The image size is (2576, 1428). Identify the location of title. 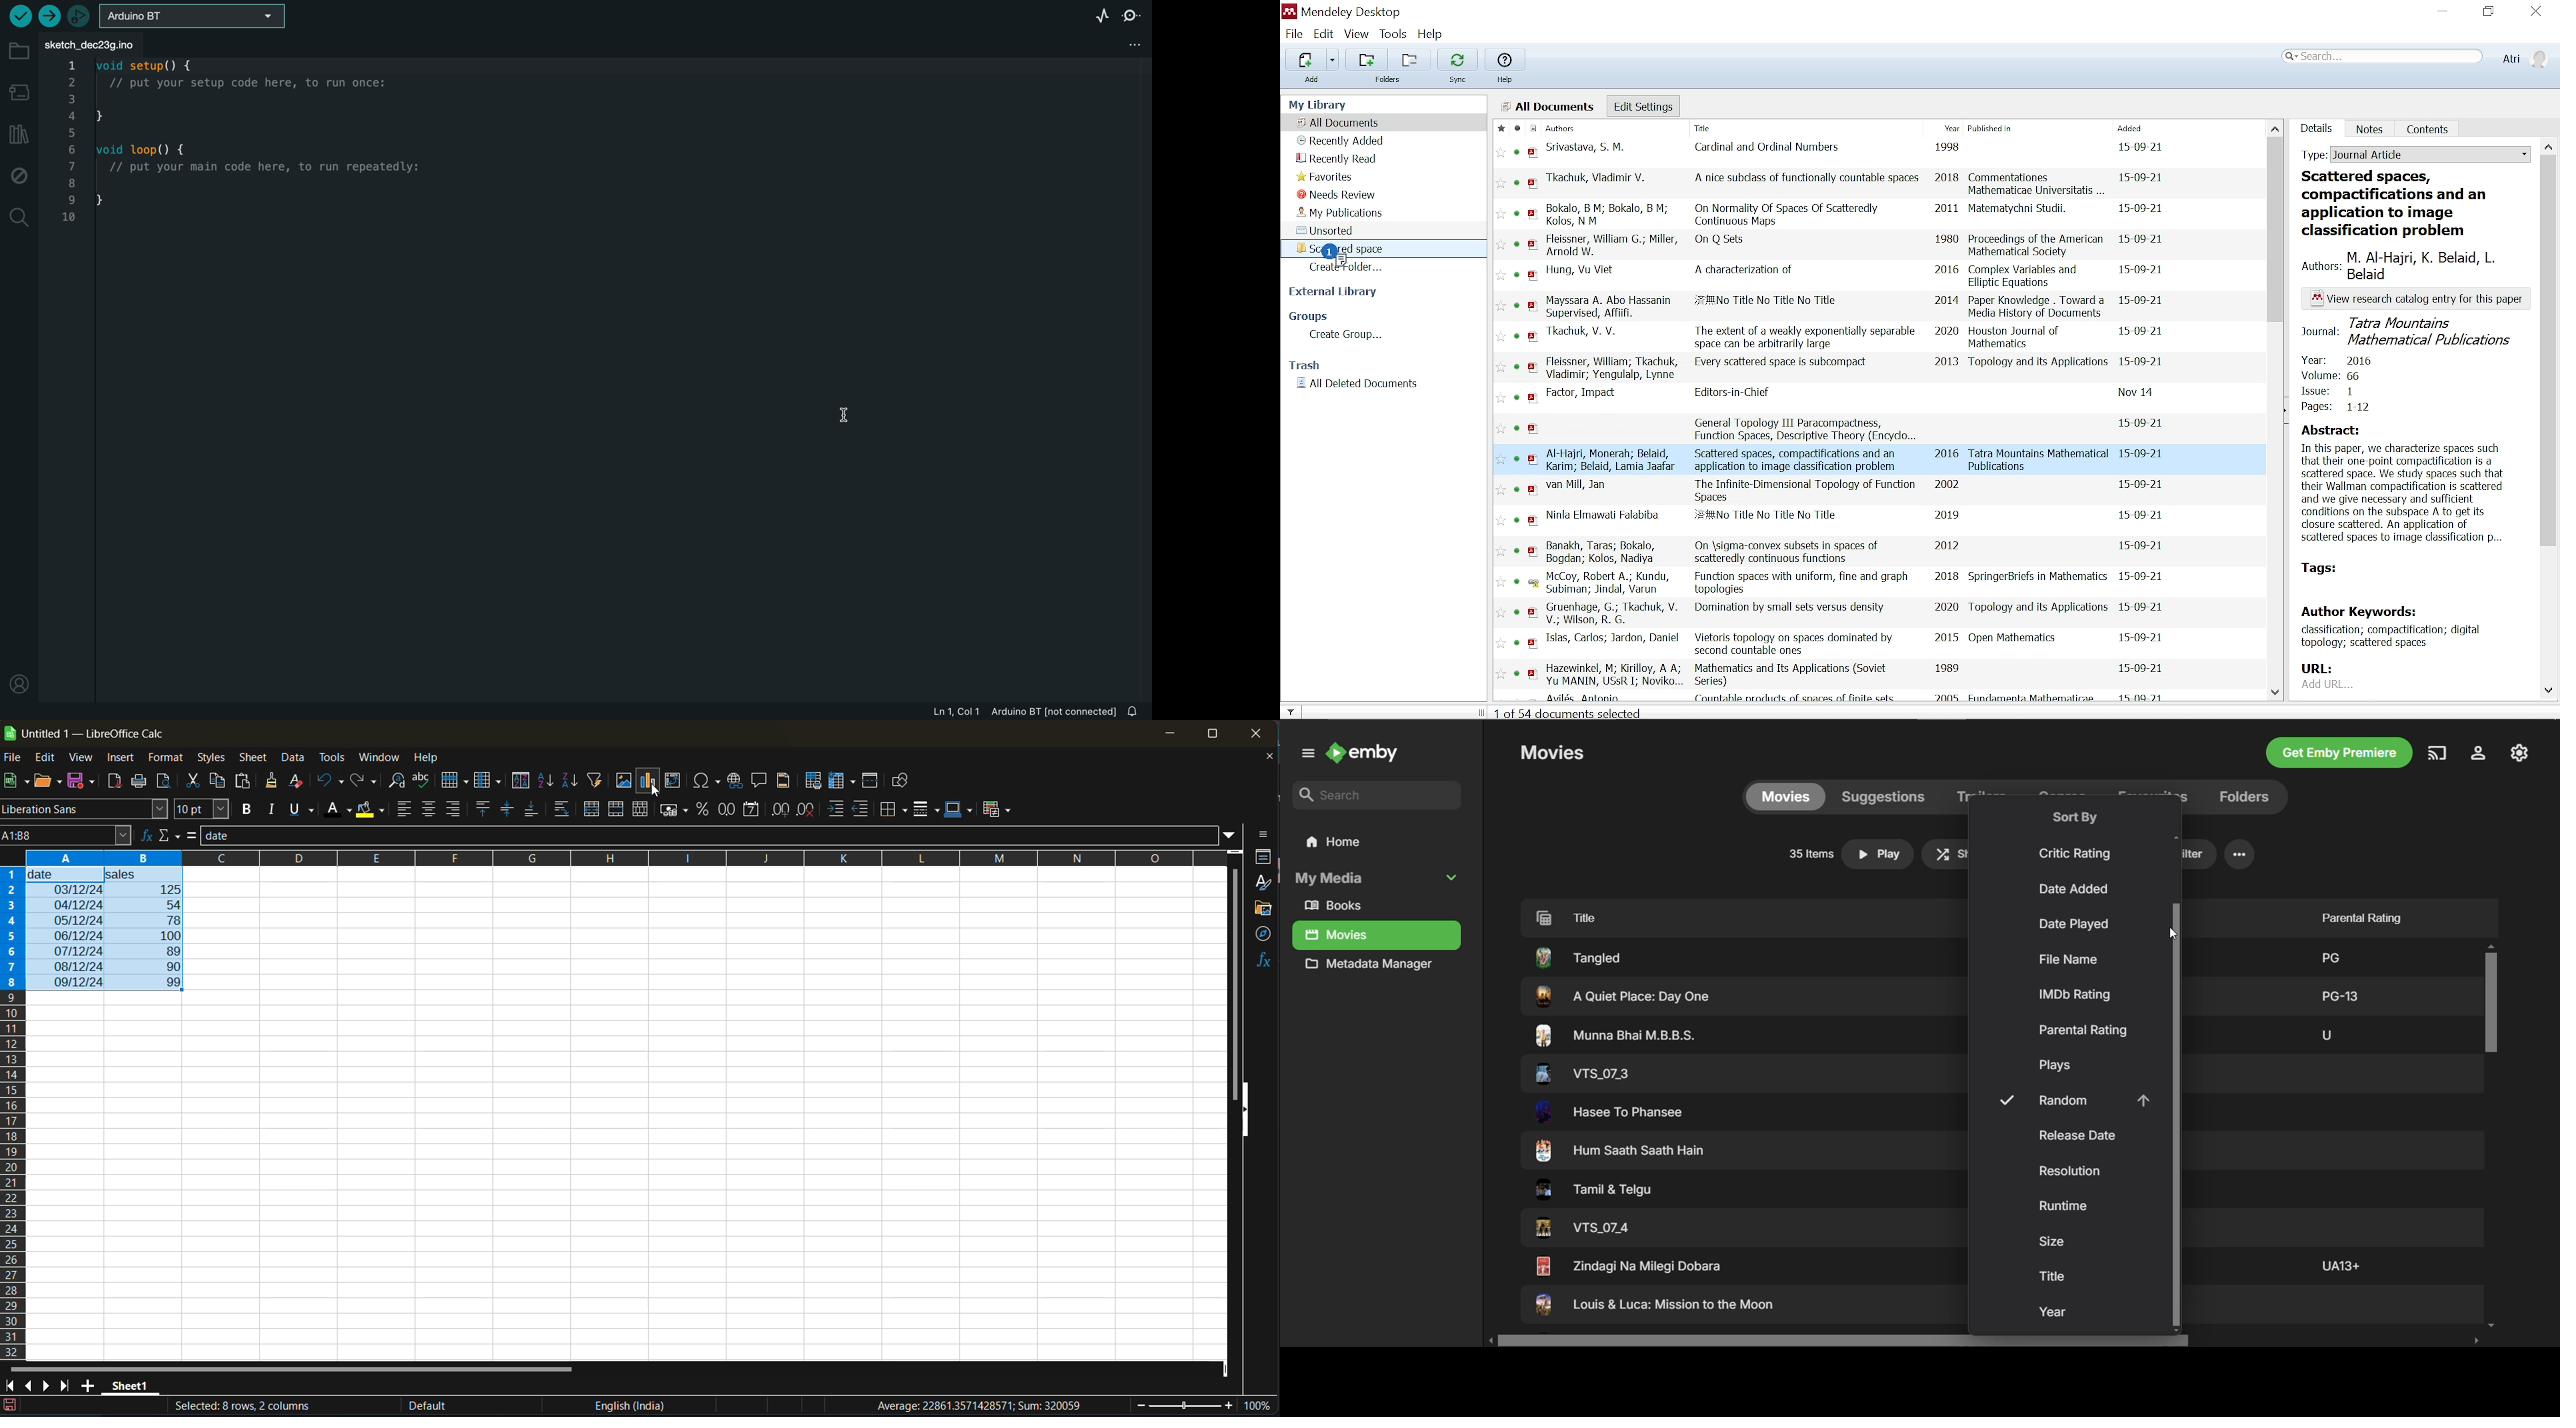
(1789, 213).